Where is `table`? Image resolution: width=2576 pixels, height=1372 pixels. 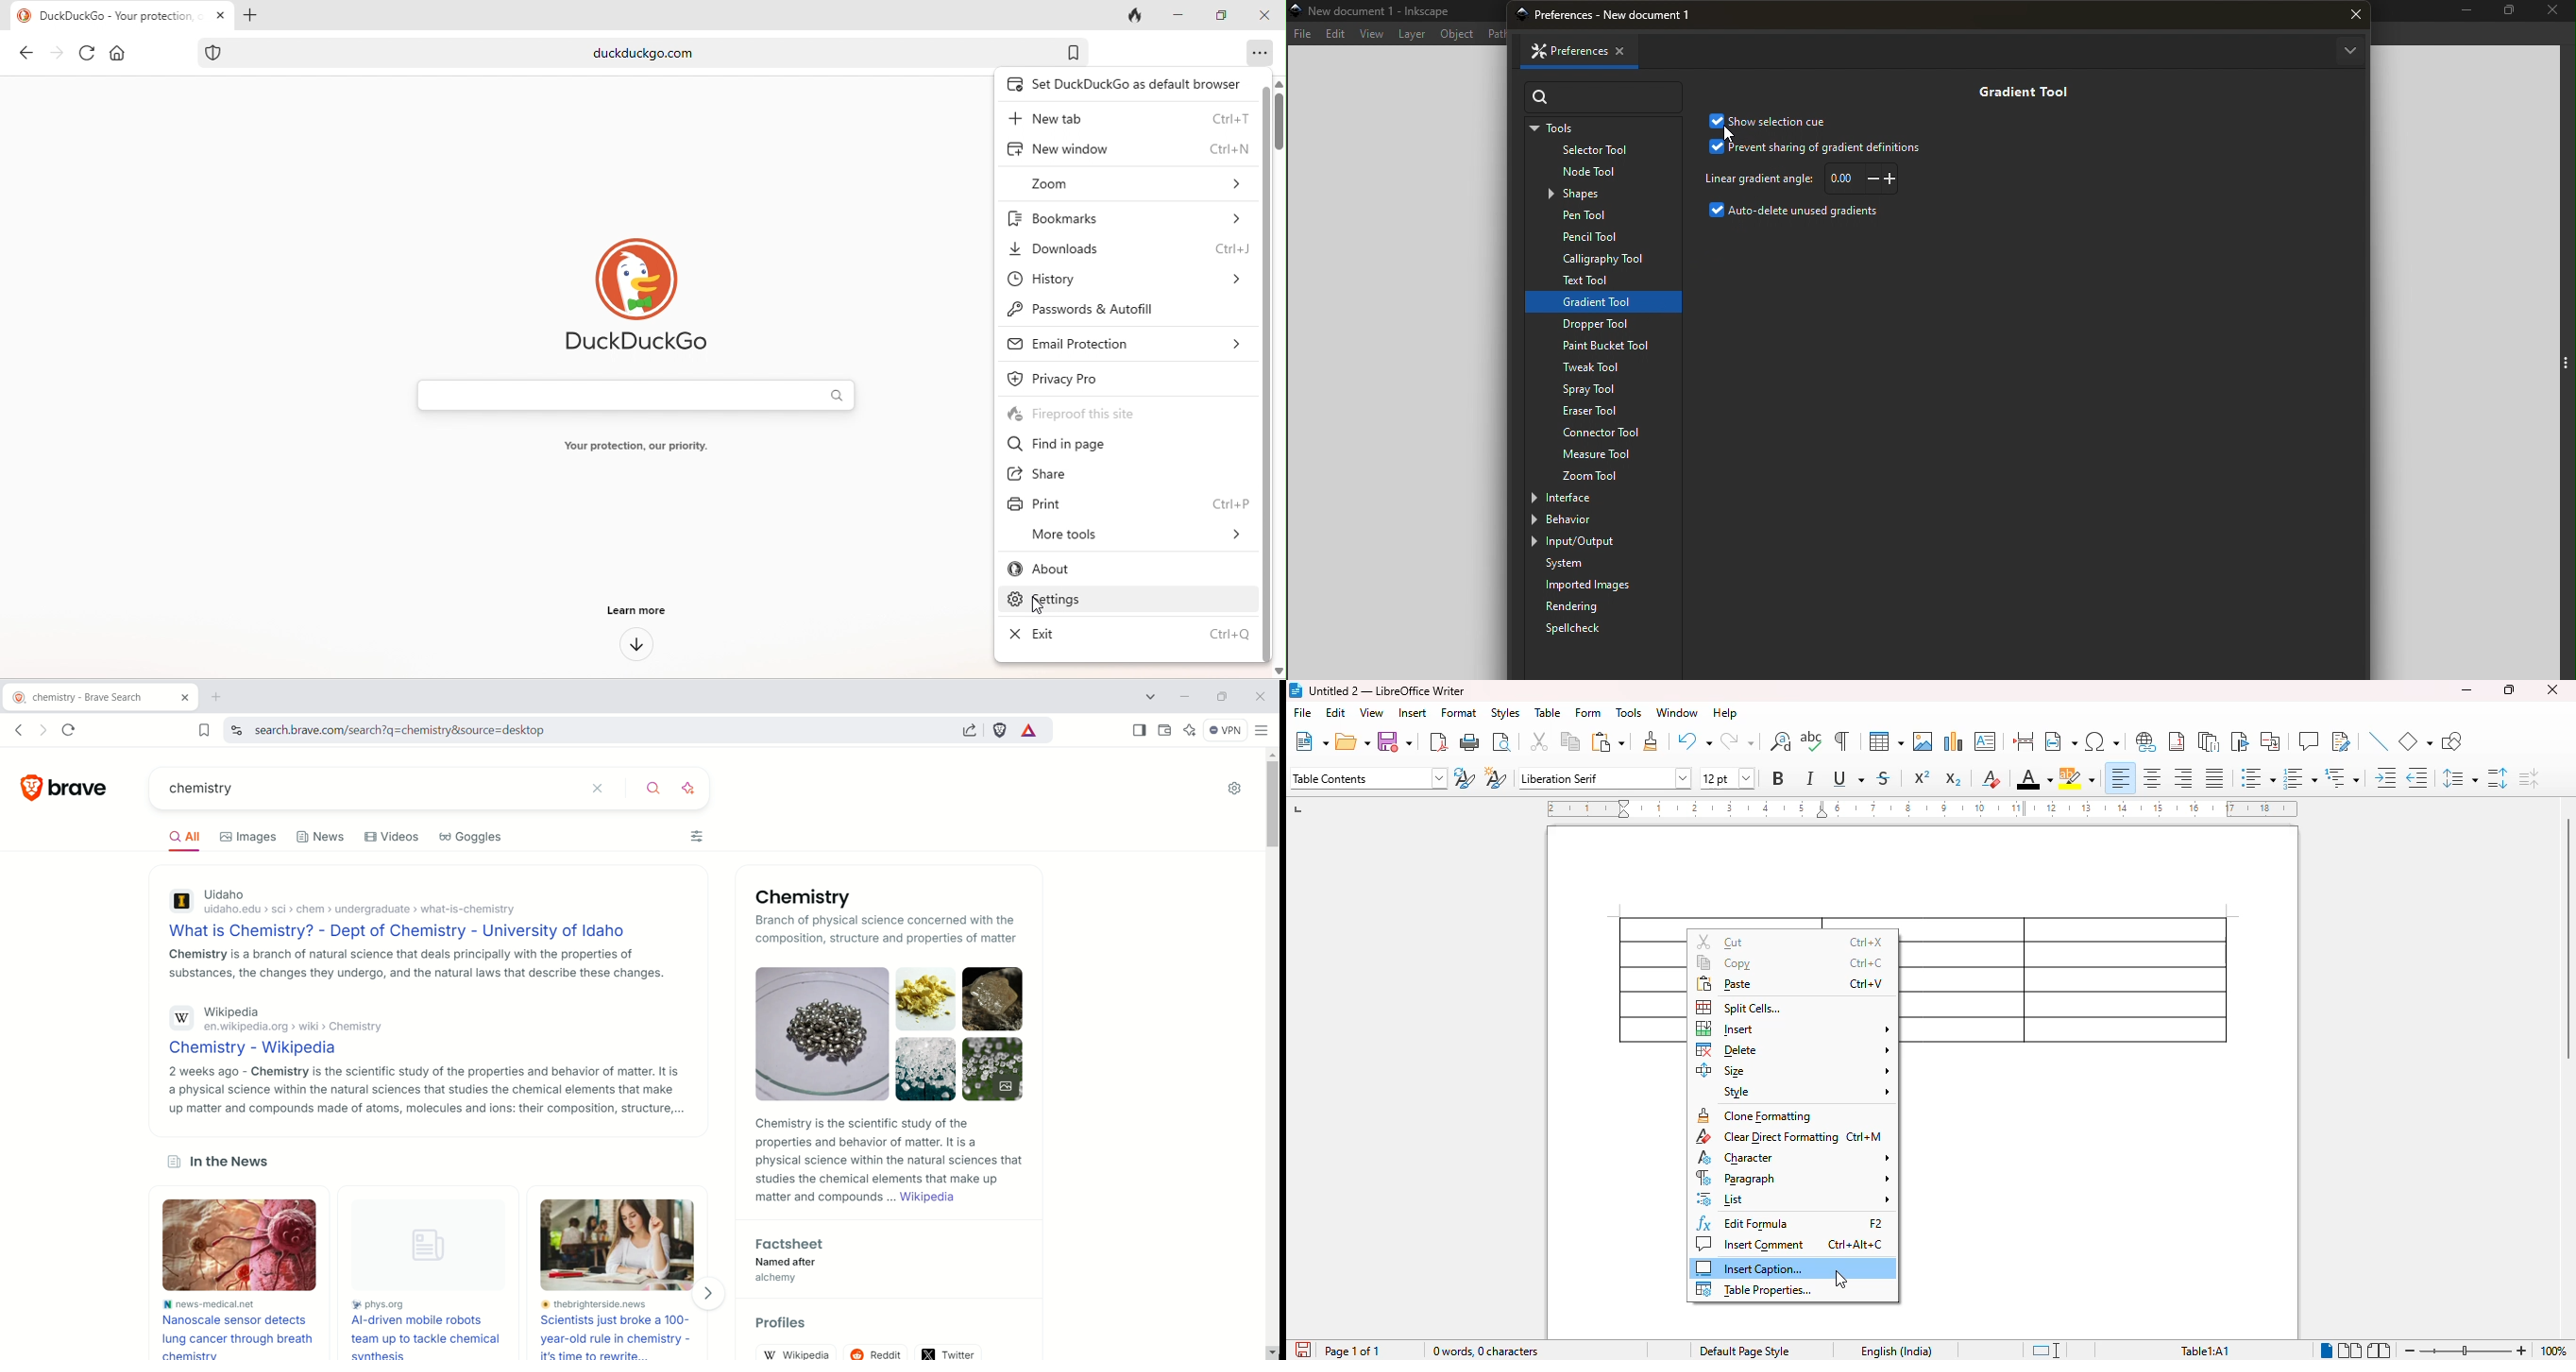 table is located at coordinates (1887, 741).